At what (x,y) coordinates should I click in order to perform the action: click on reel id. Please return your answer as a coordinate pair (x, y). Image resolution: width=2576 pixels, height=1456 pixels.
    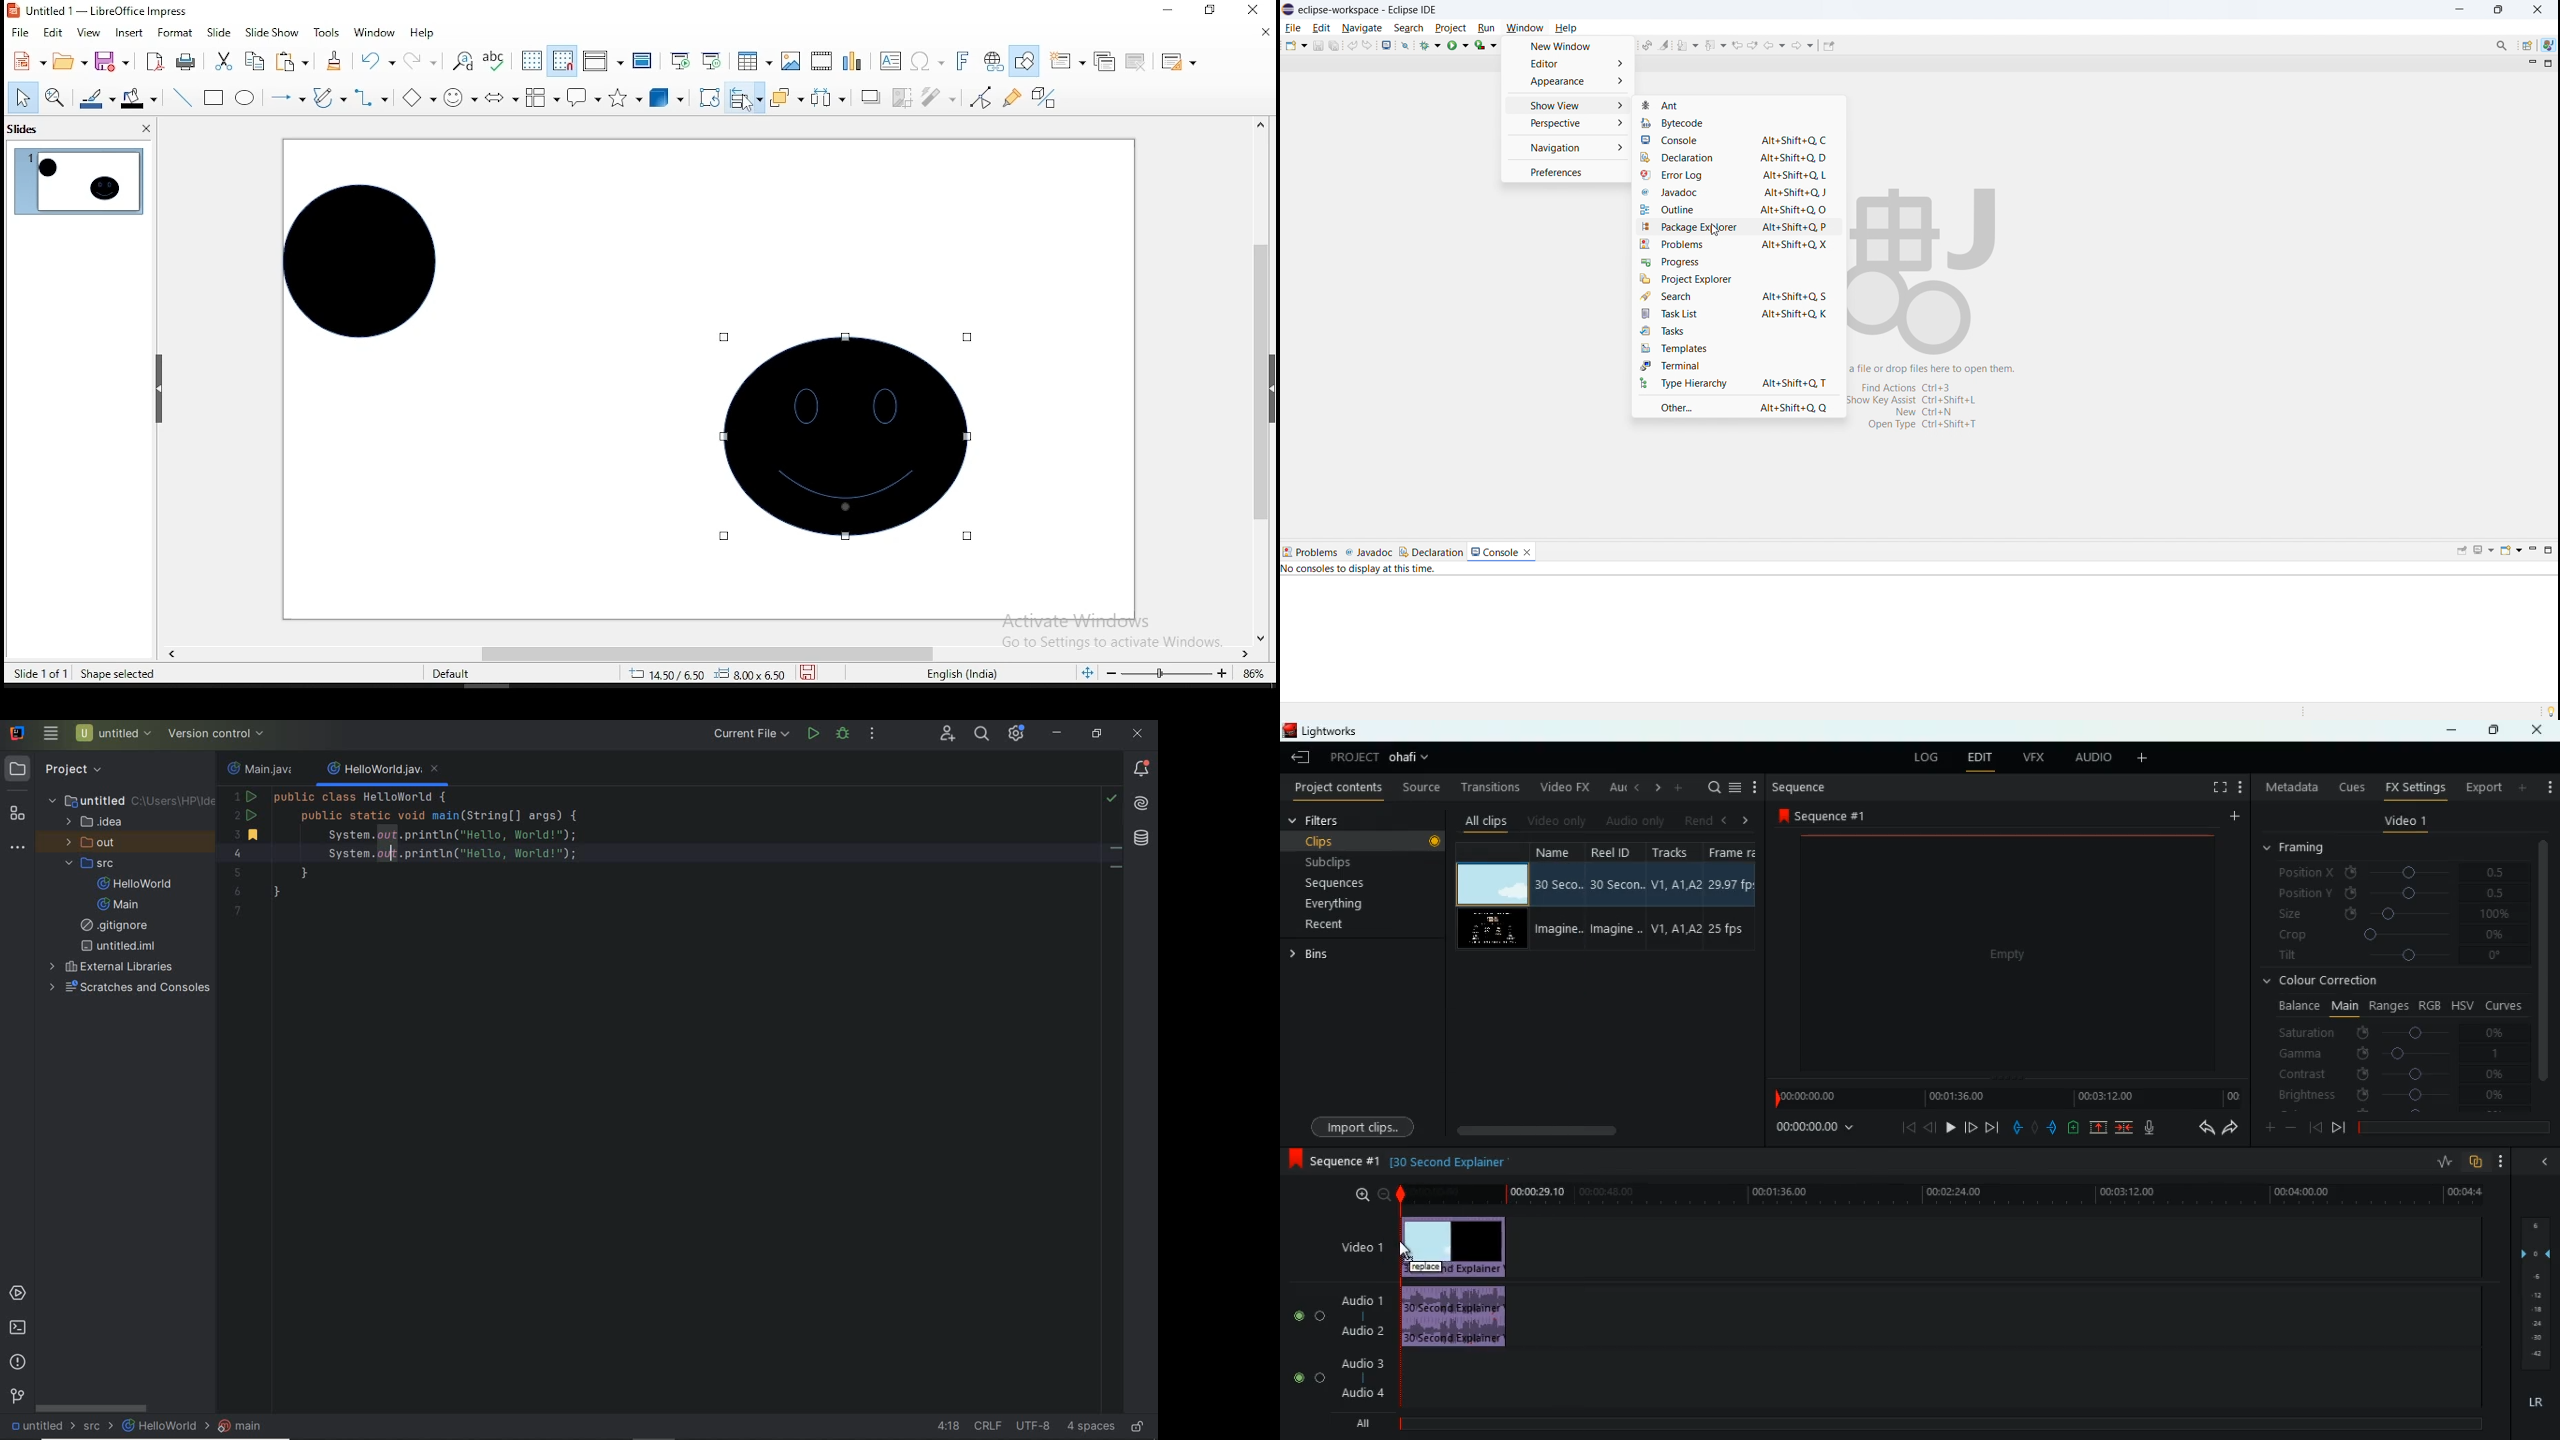
    Looking at the image, I should click on (1609, 895).